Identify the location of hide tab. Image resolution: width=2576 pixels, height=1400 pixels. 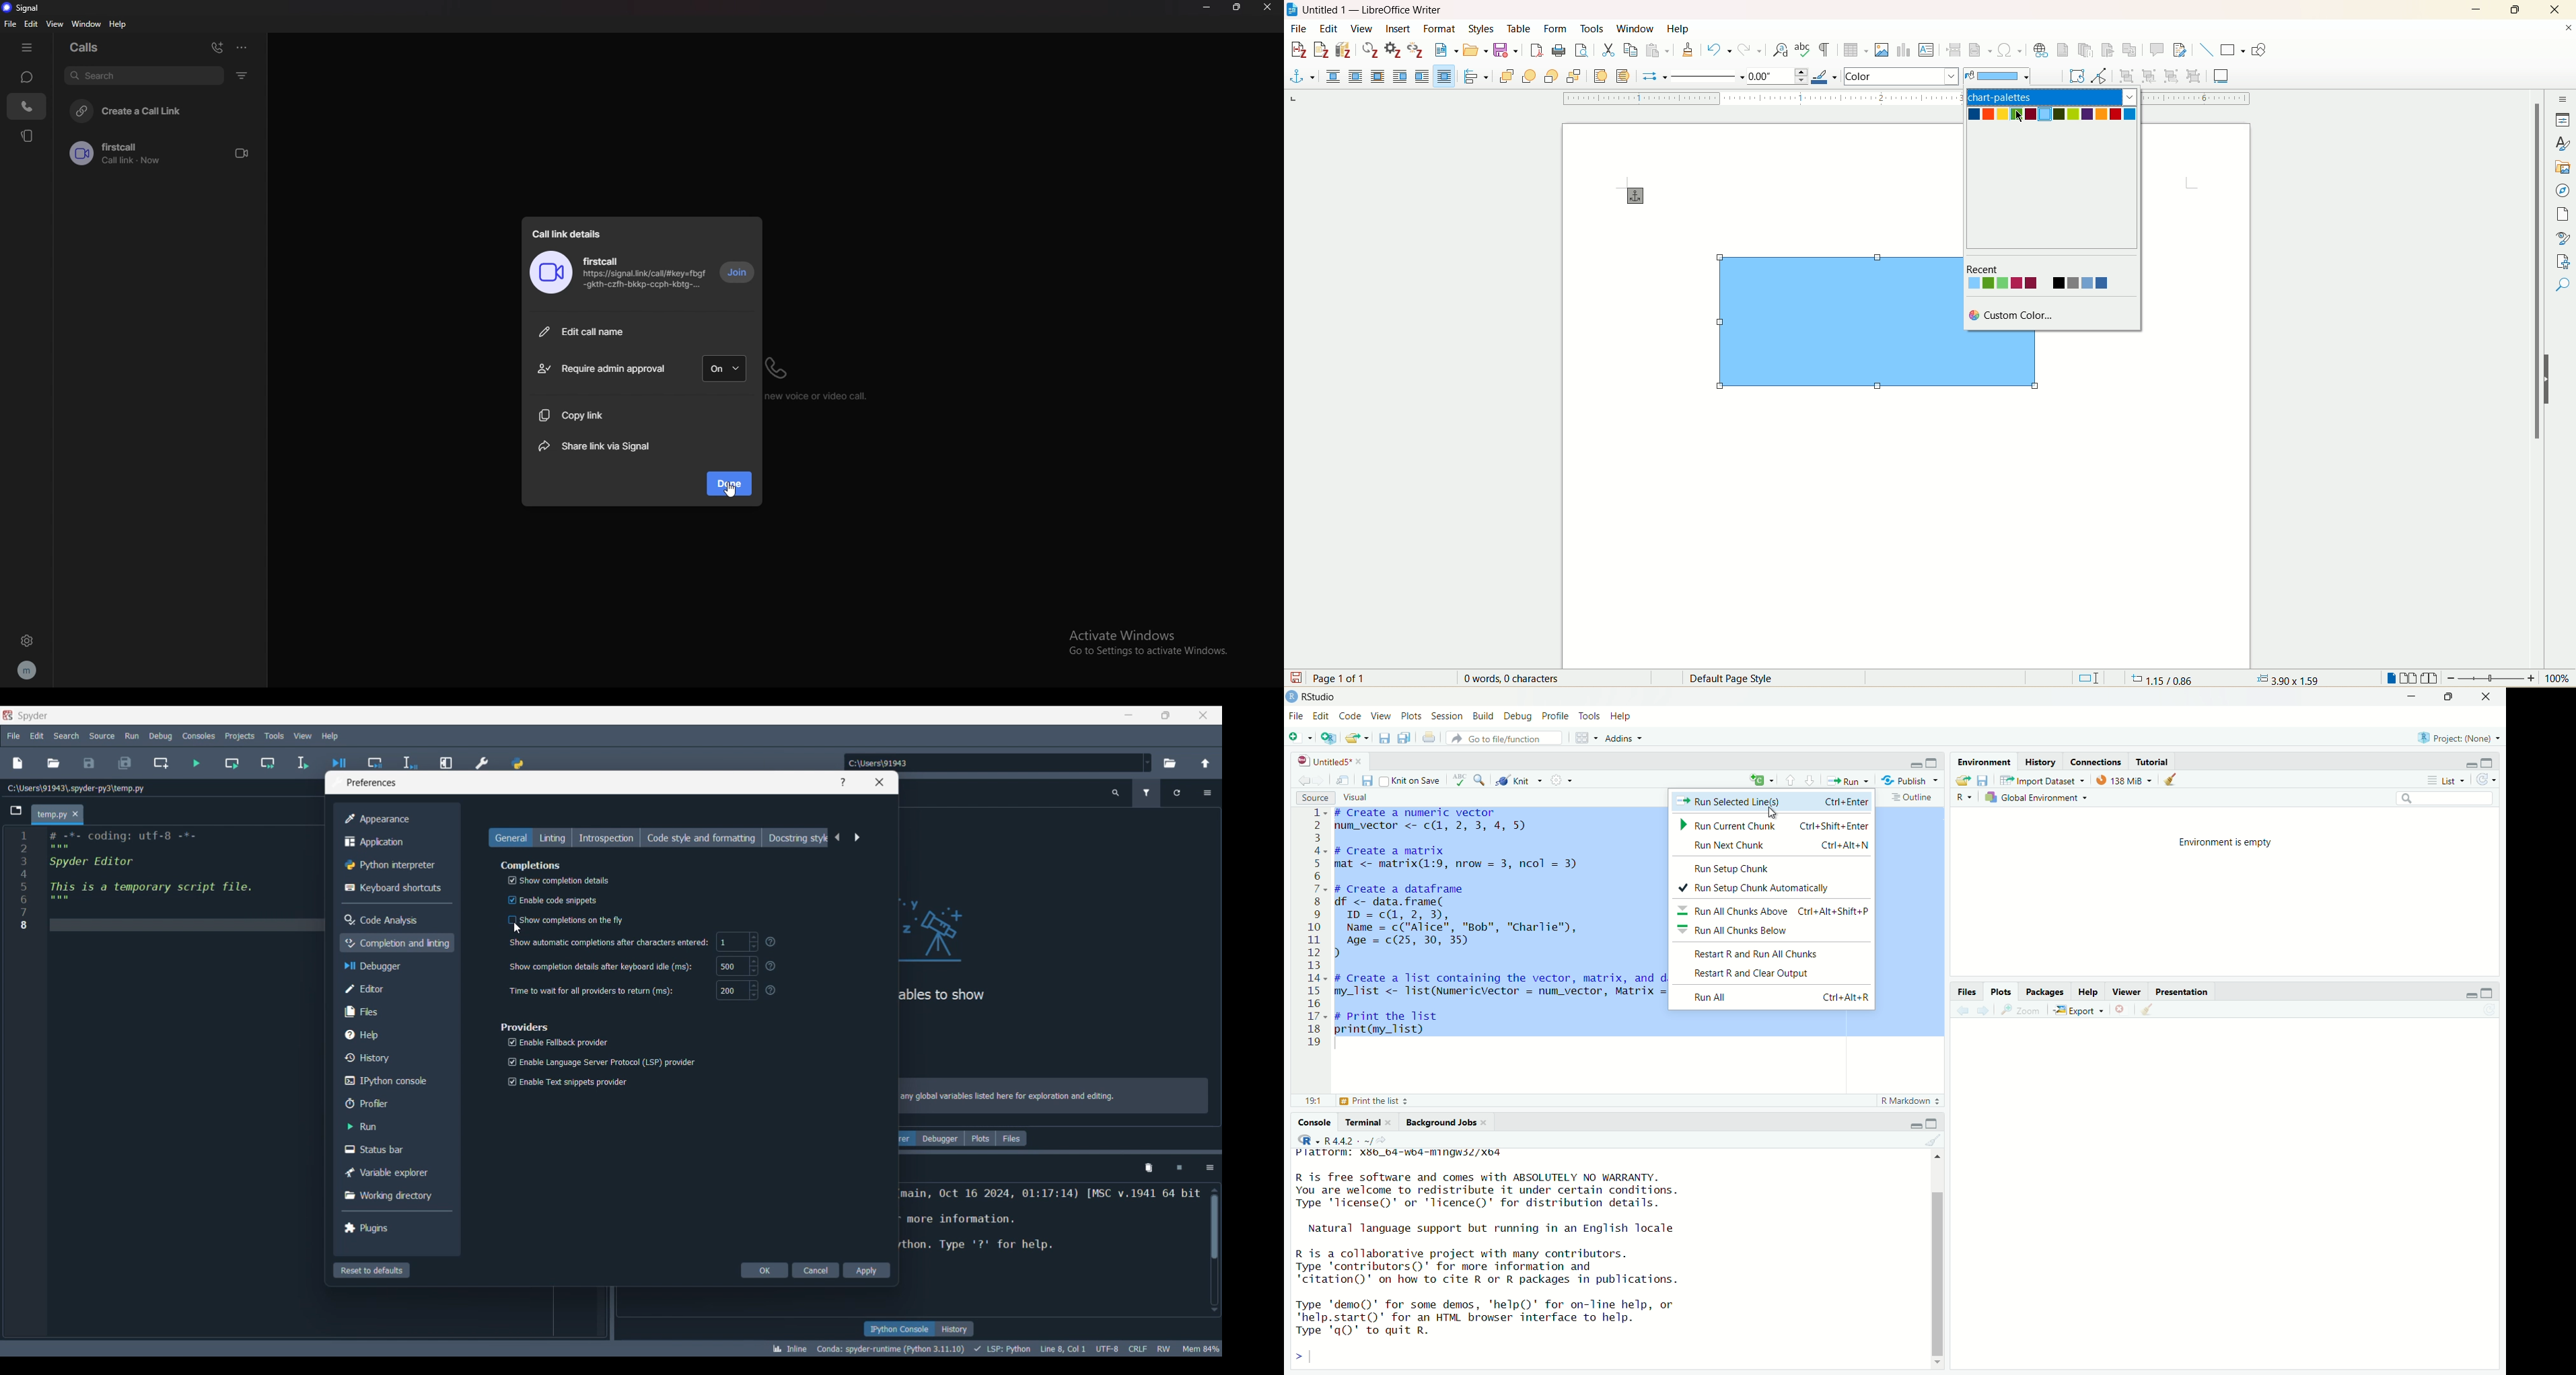
(27, 48).